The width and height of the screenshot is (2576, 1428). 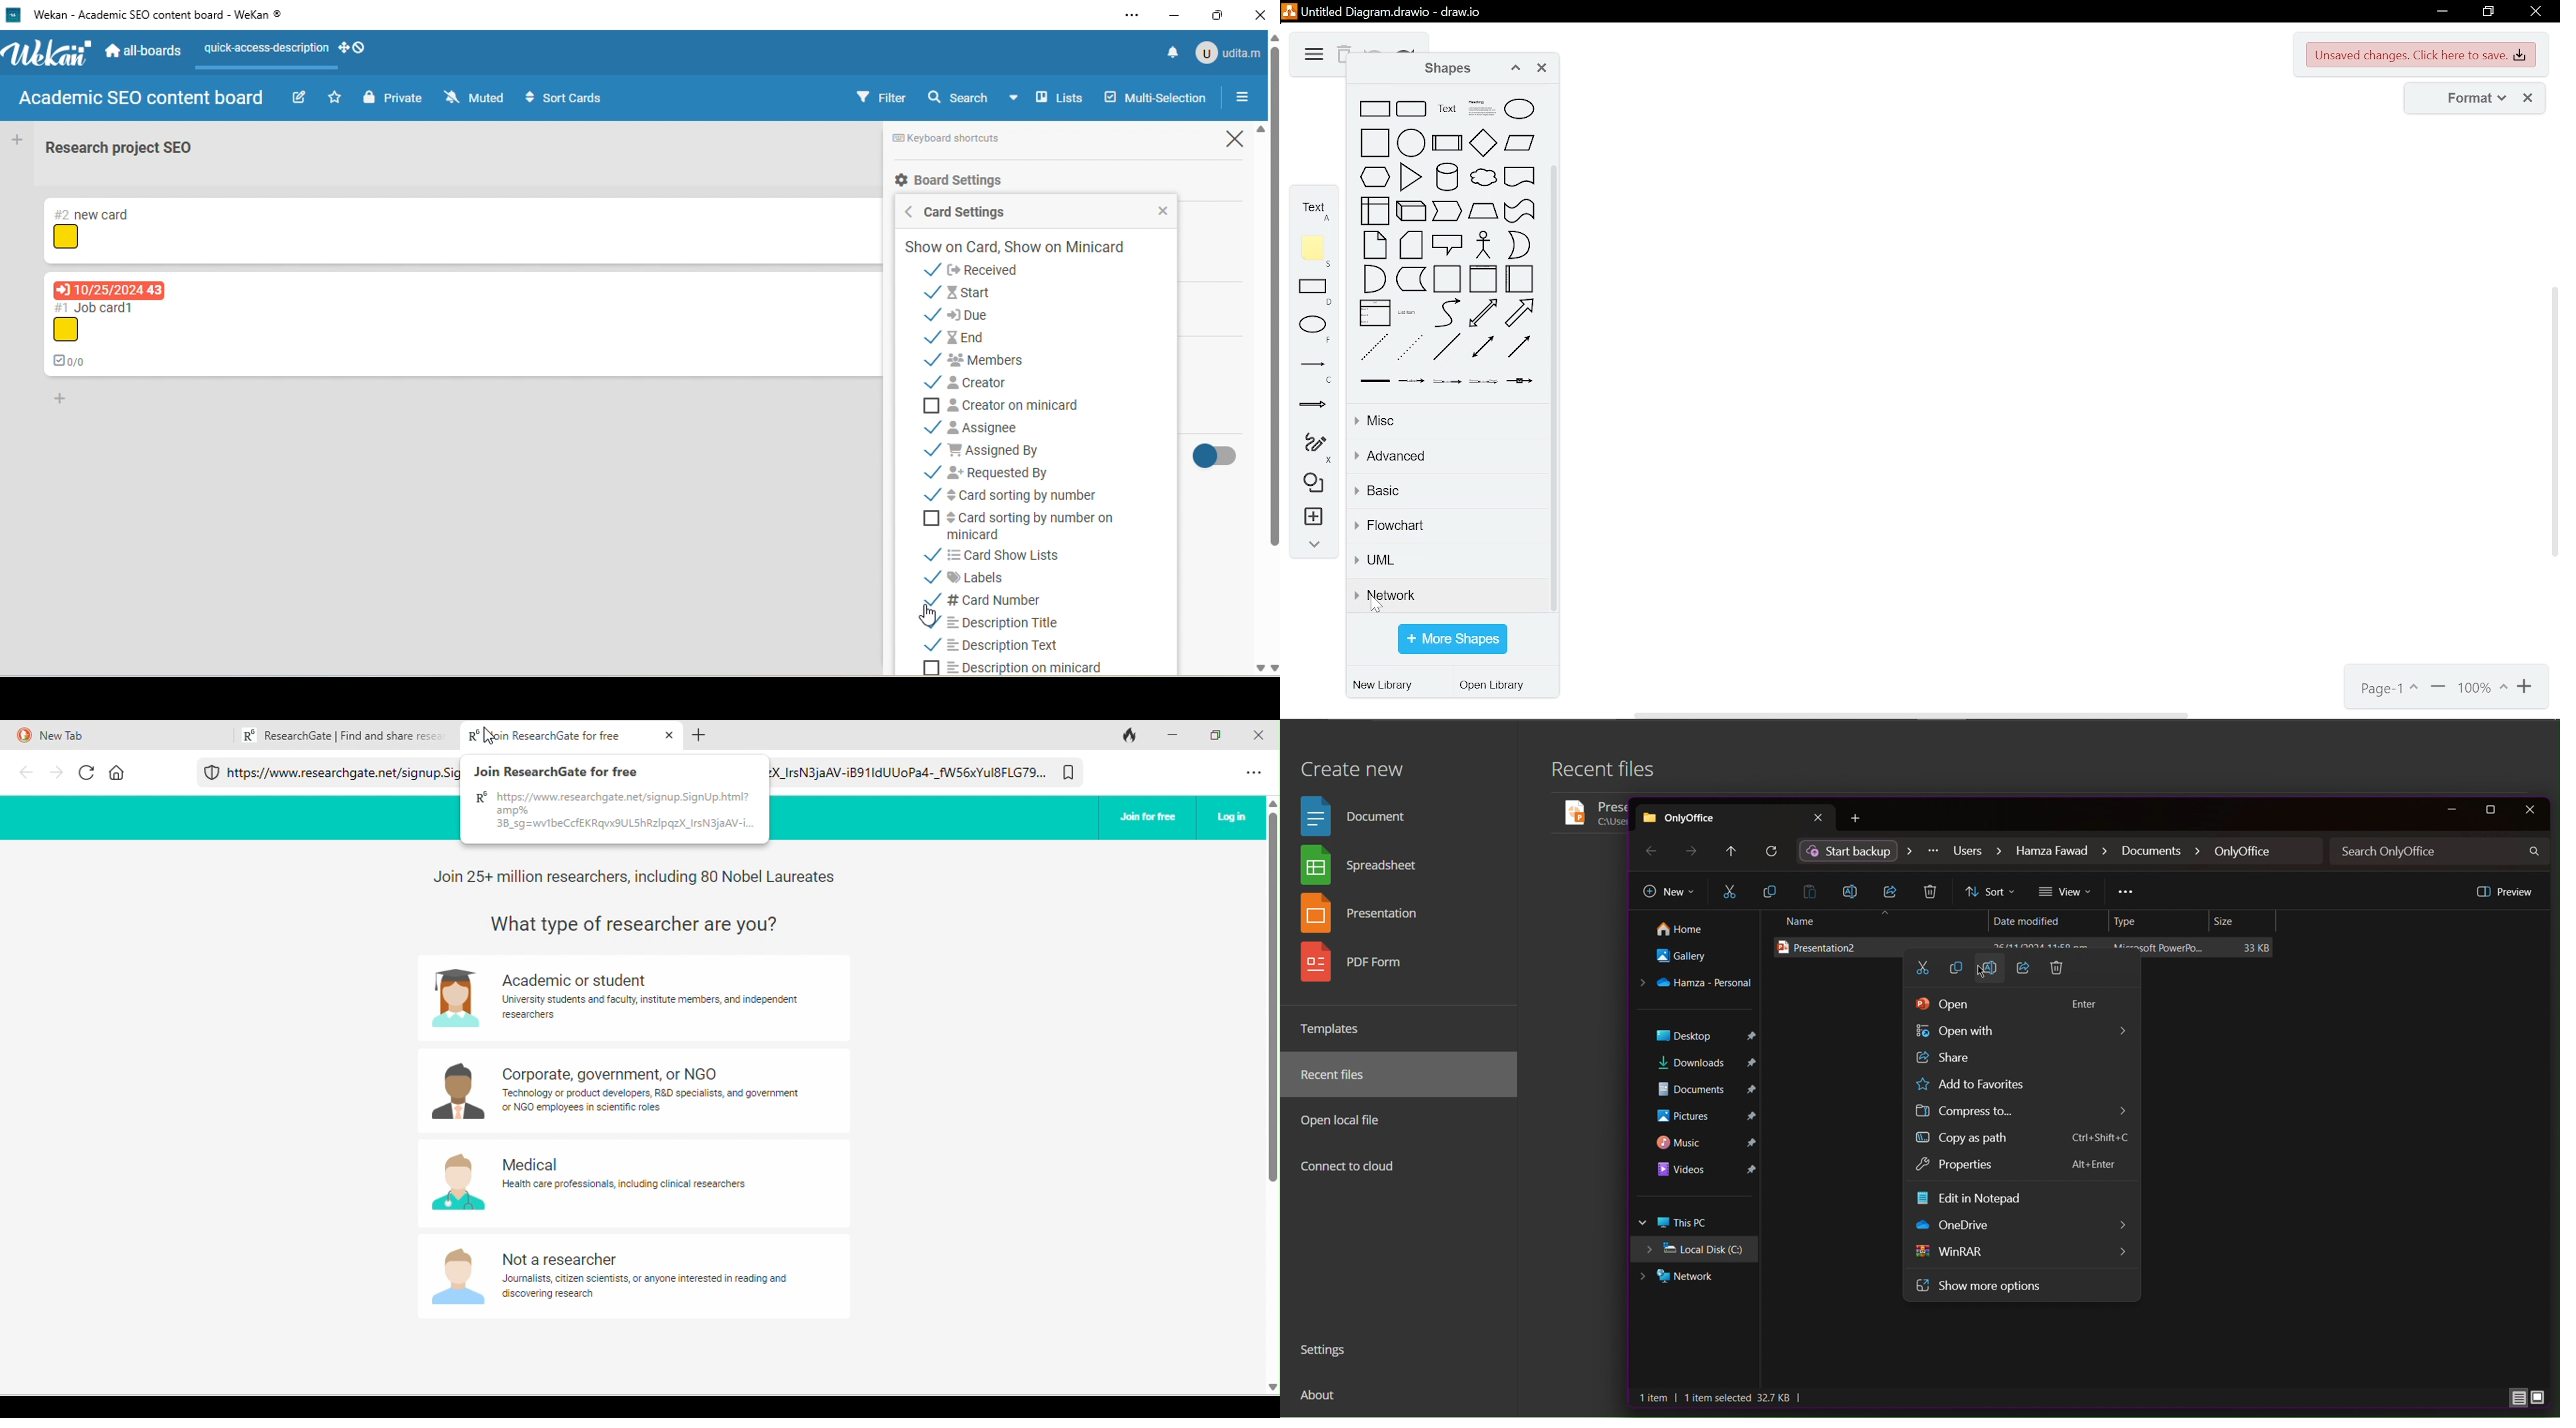 I want to click on 0/0, so click(x=72, y=360).